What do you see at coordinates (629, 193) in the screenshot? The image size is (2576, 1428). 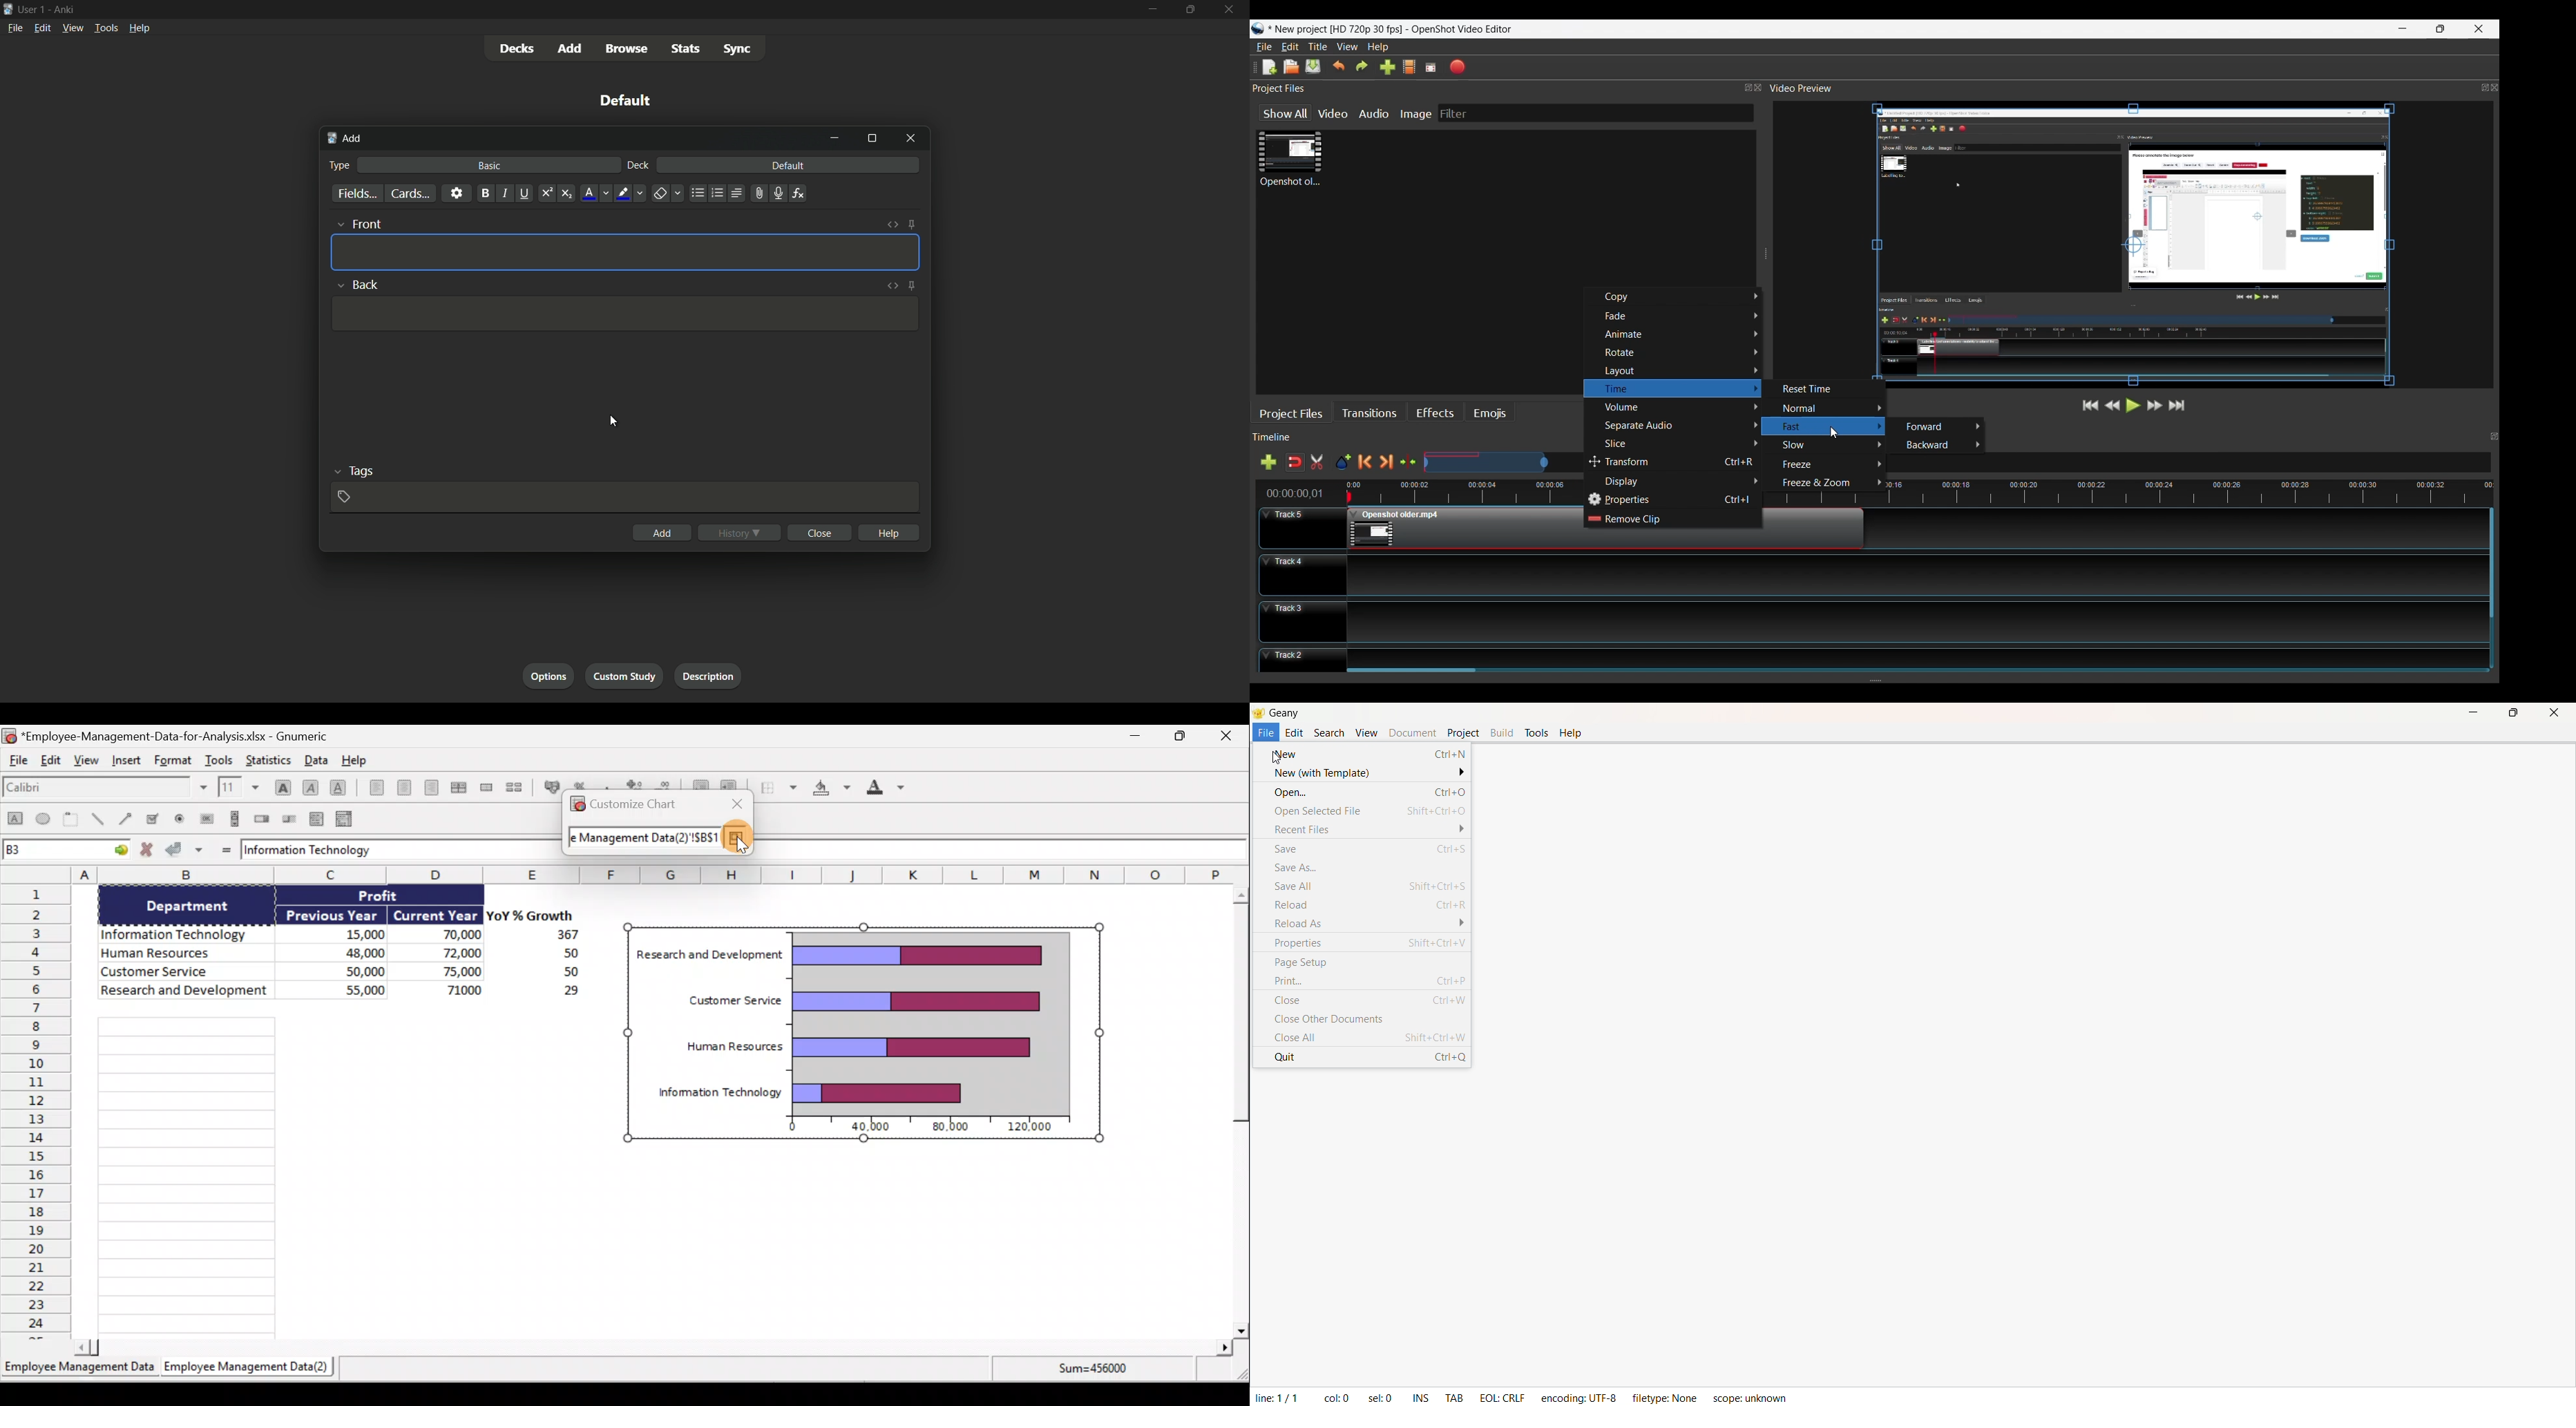 I see `text highlight` at bounding box center [629, 193].